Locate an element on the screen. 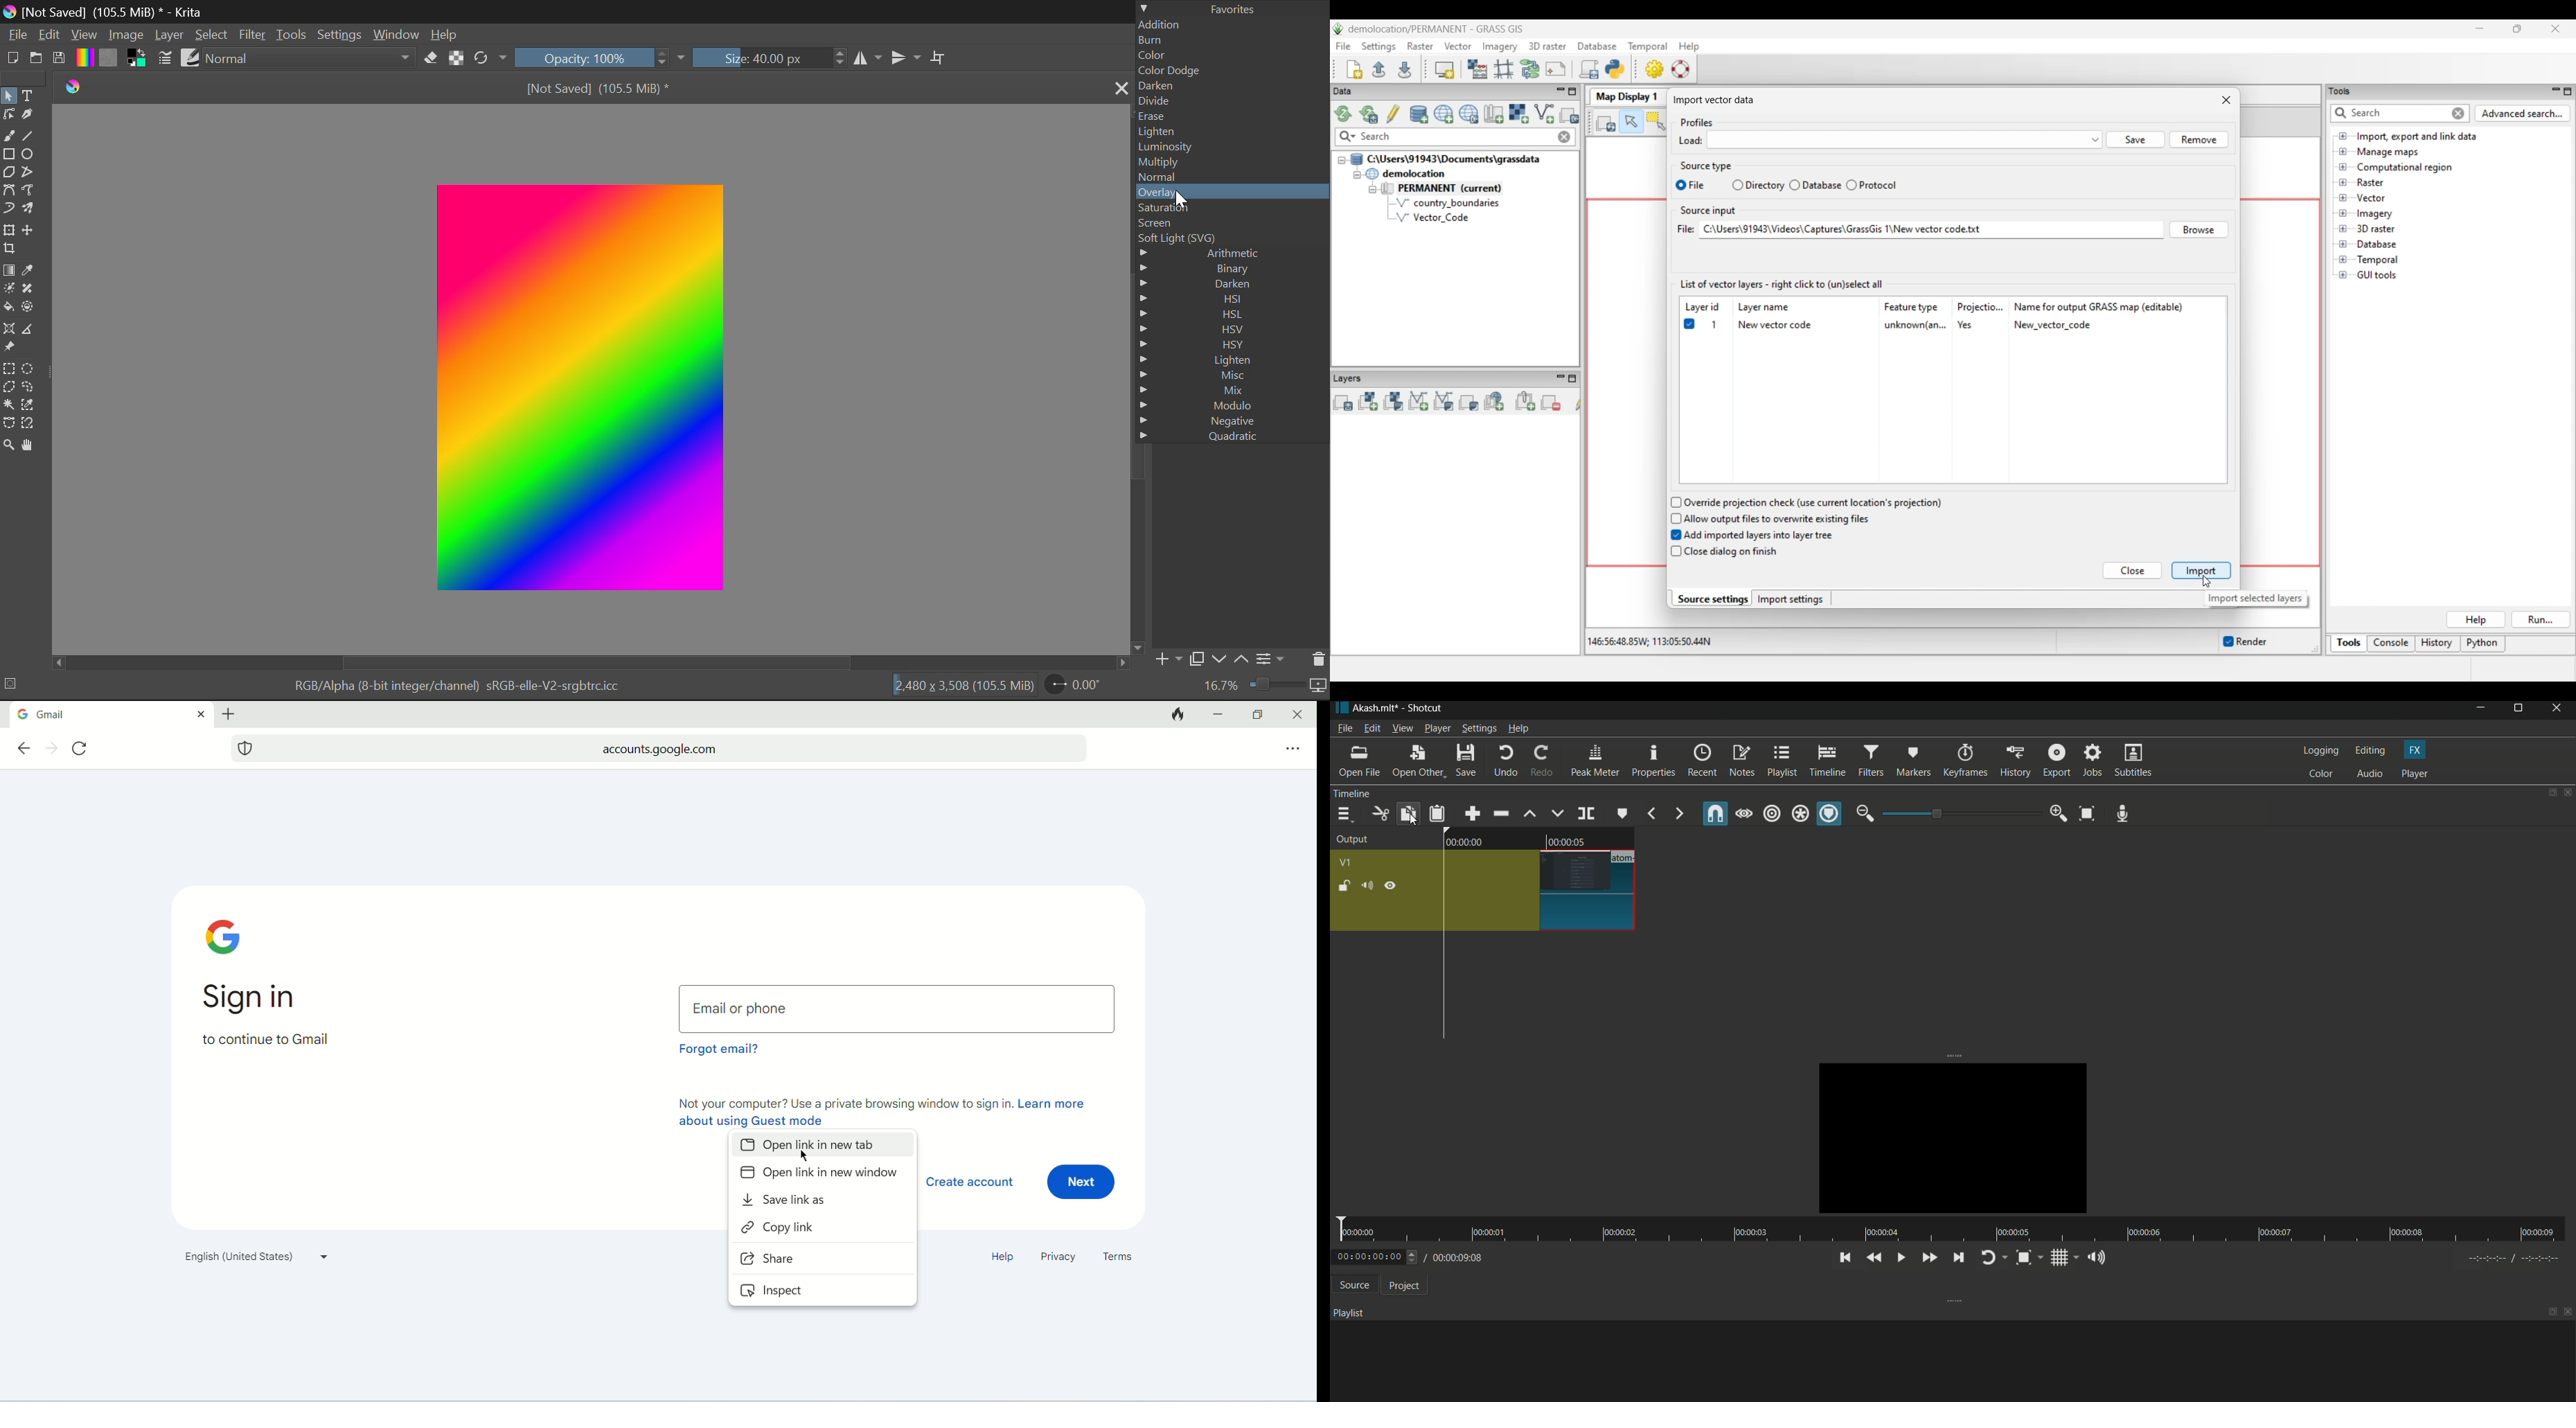 The width and height of the screenshot is (2576, 1428). close app is located at coordinates (2559, 711).